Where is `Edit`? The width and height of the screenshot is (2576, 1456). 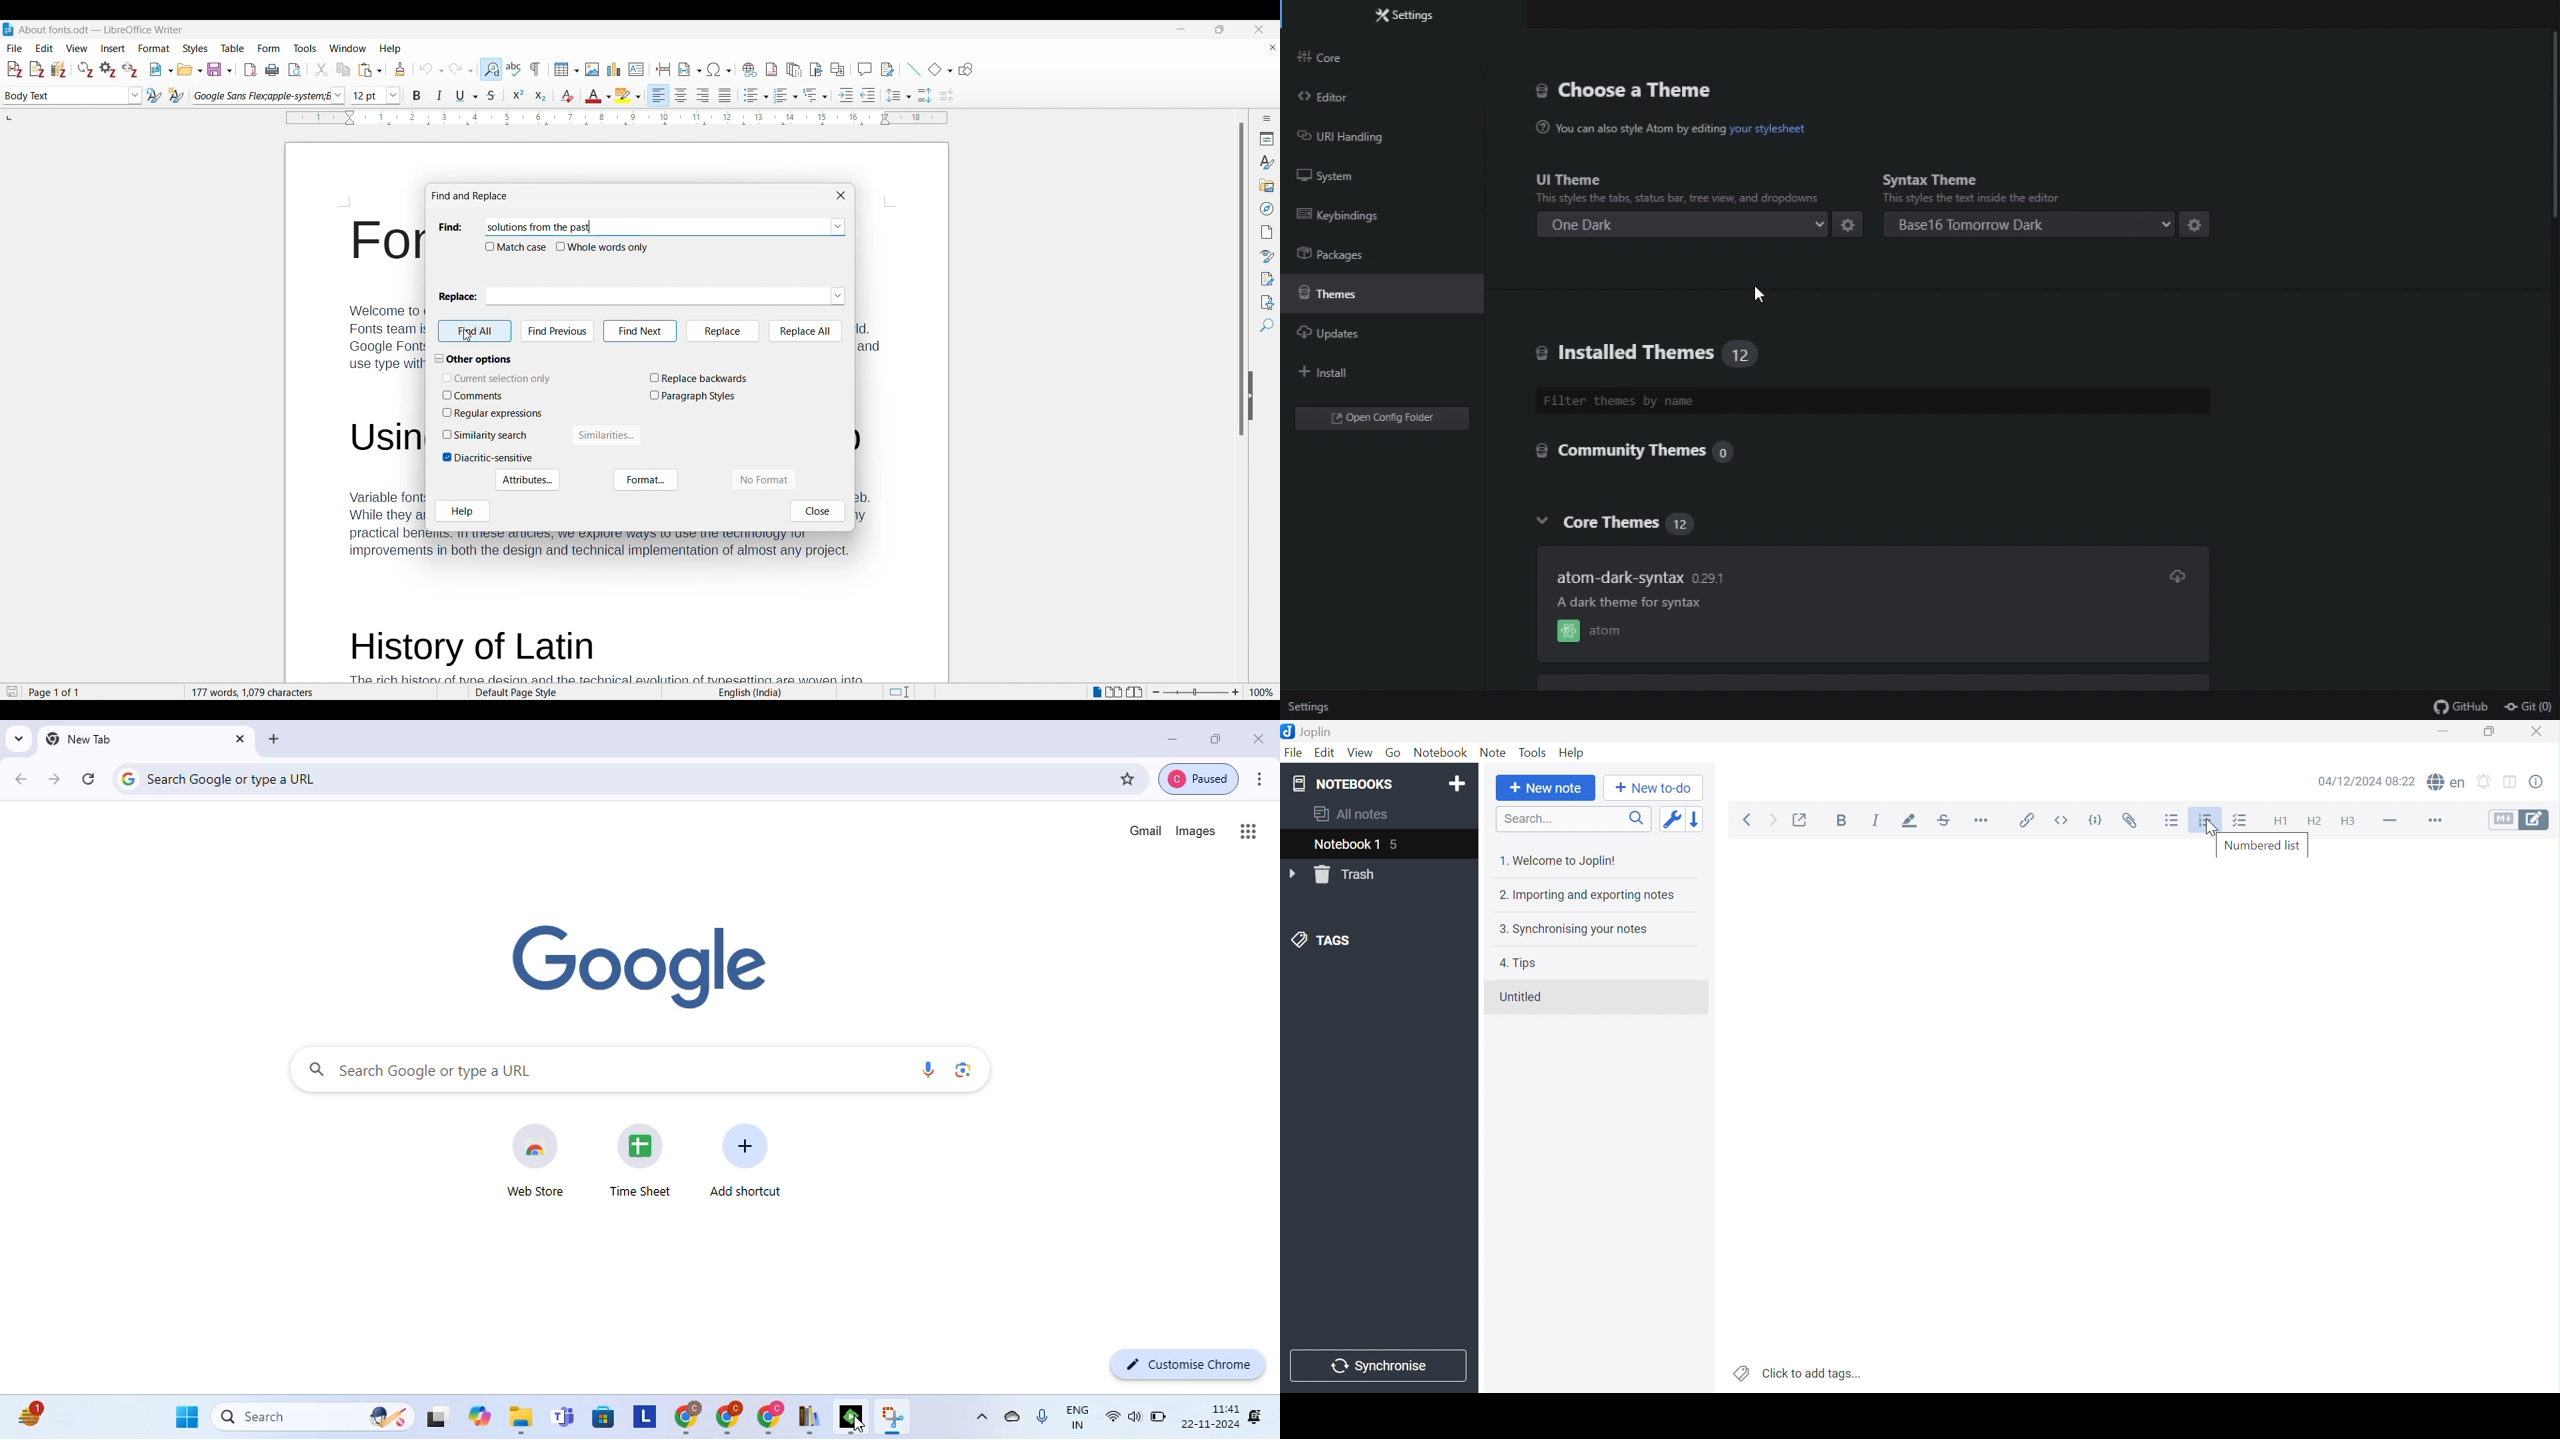
Edit is located at coordinates (1325, 753).